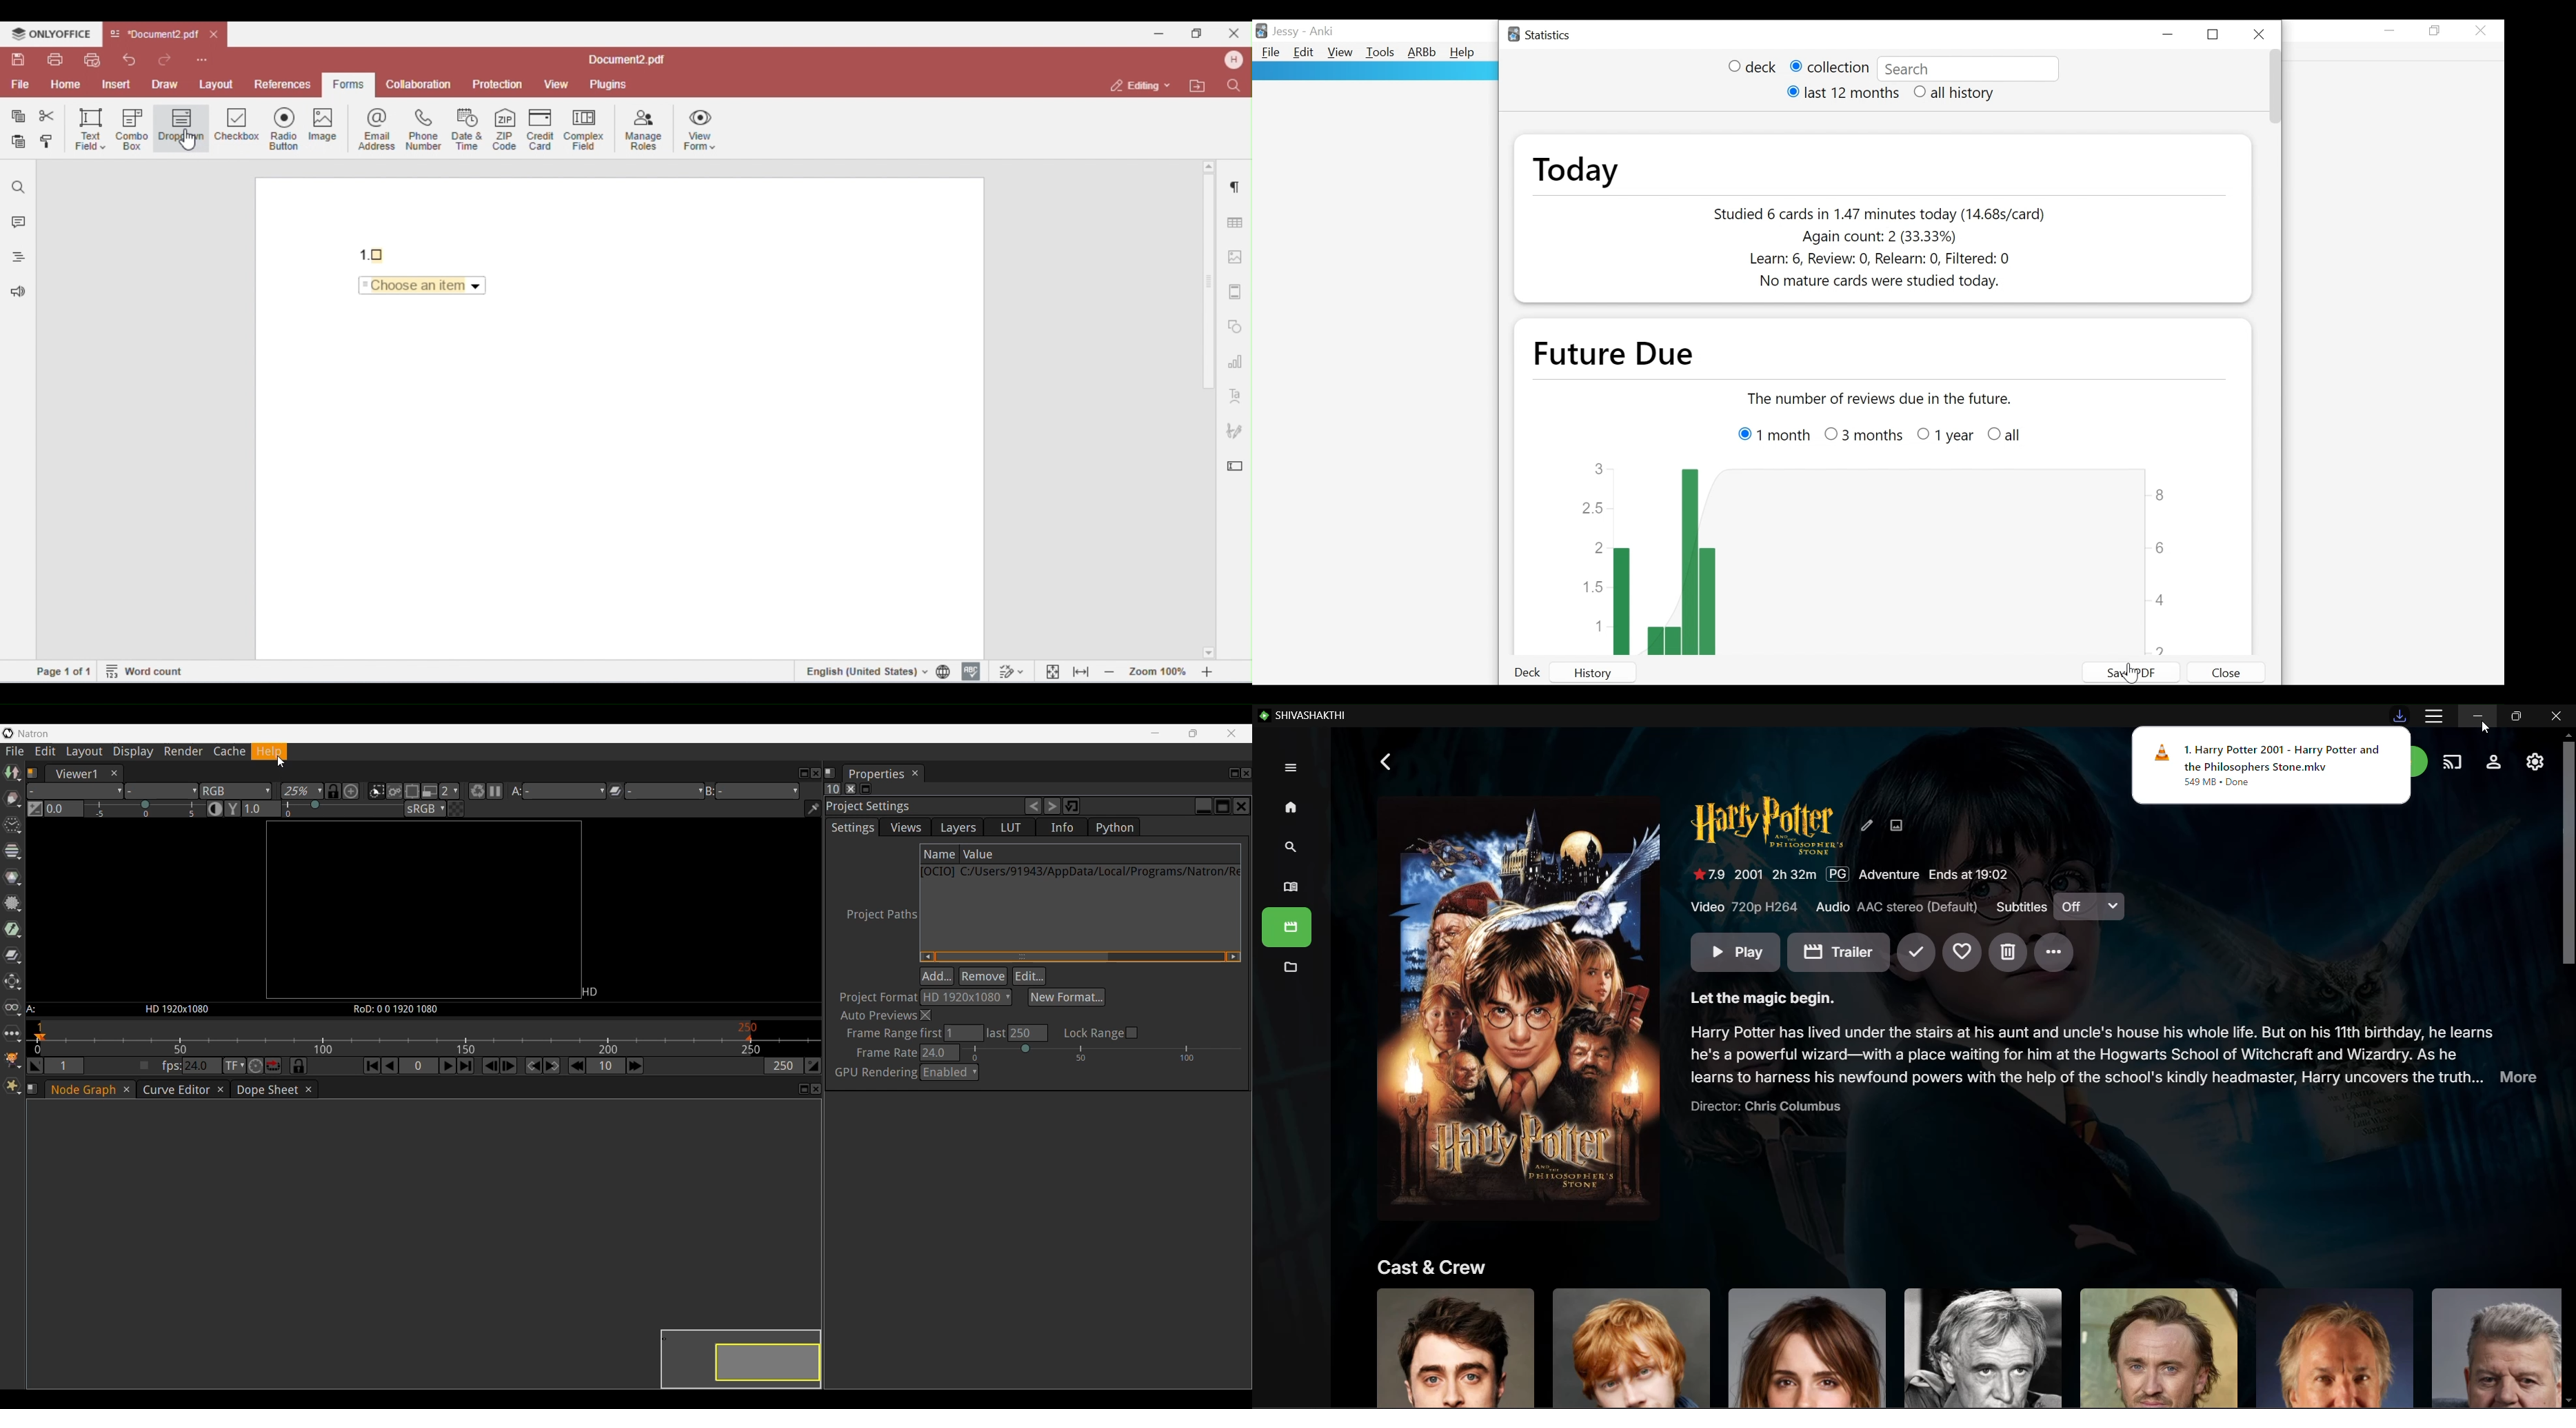  What do you see at coordinates (1752, 68) in the screenshot?
I see `(un)select deck` at bounding box center [1752, 68].